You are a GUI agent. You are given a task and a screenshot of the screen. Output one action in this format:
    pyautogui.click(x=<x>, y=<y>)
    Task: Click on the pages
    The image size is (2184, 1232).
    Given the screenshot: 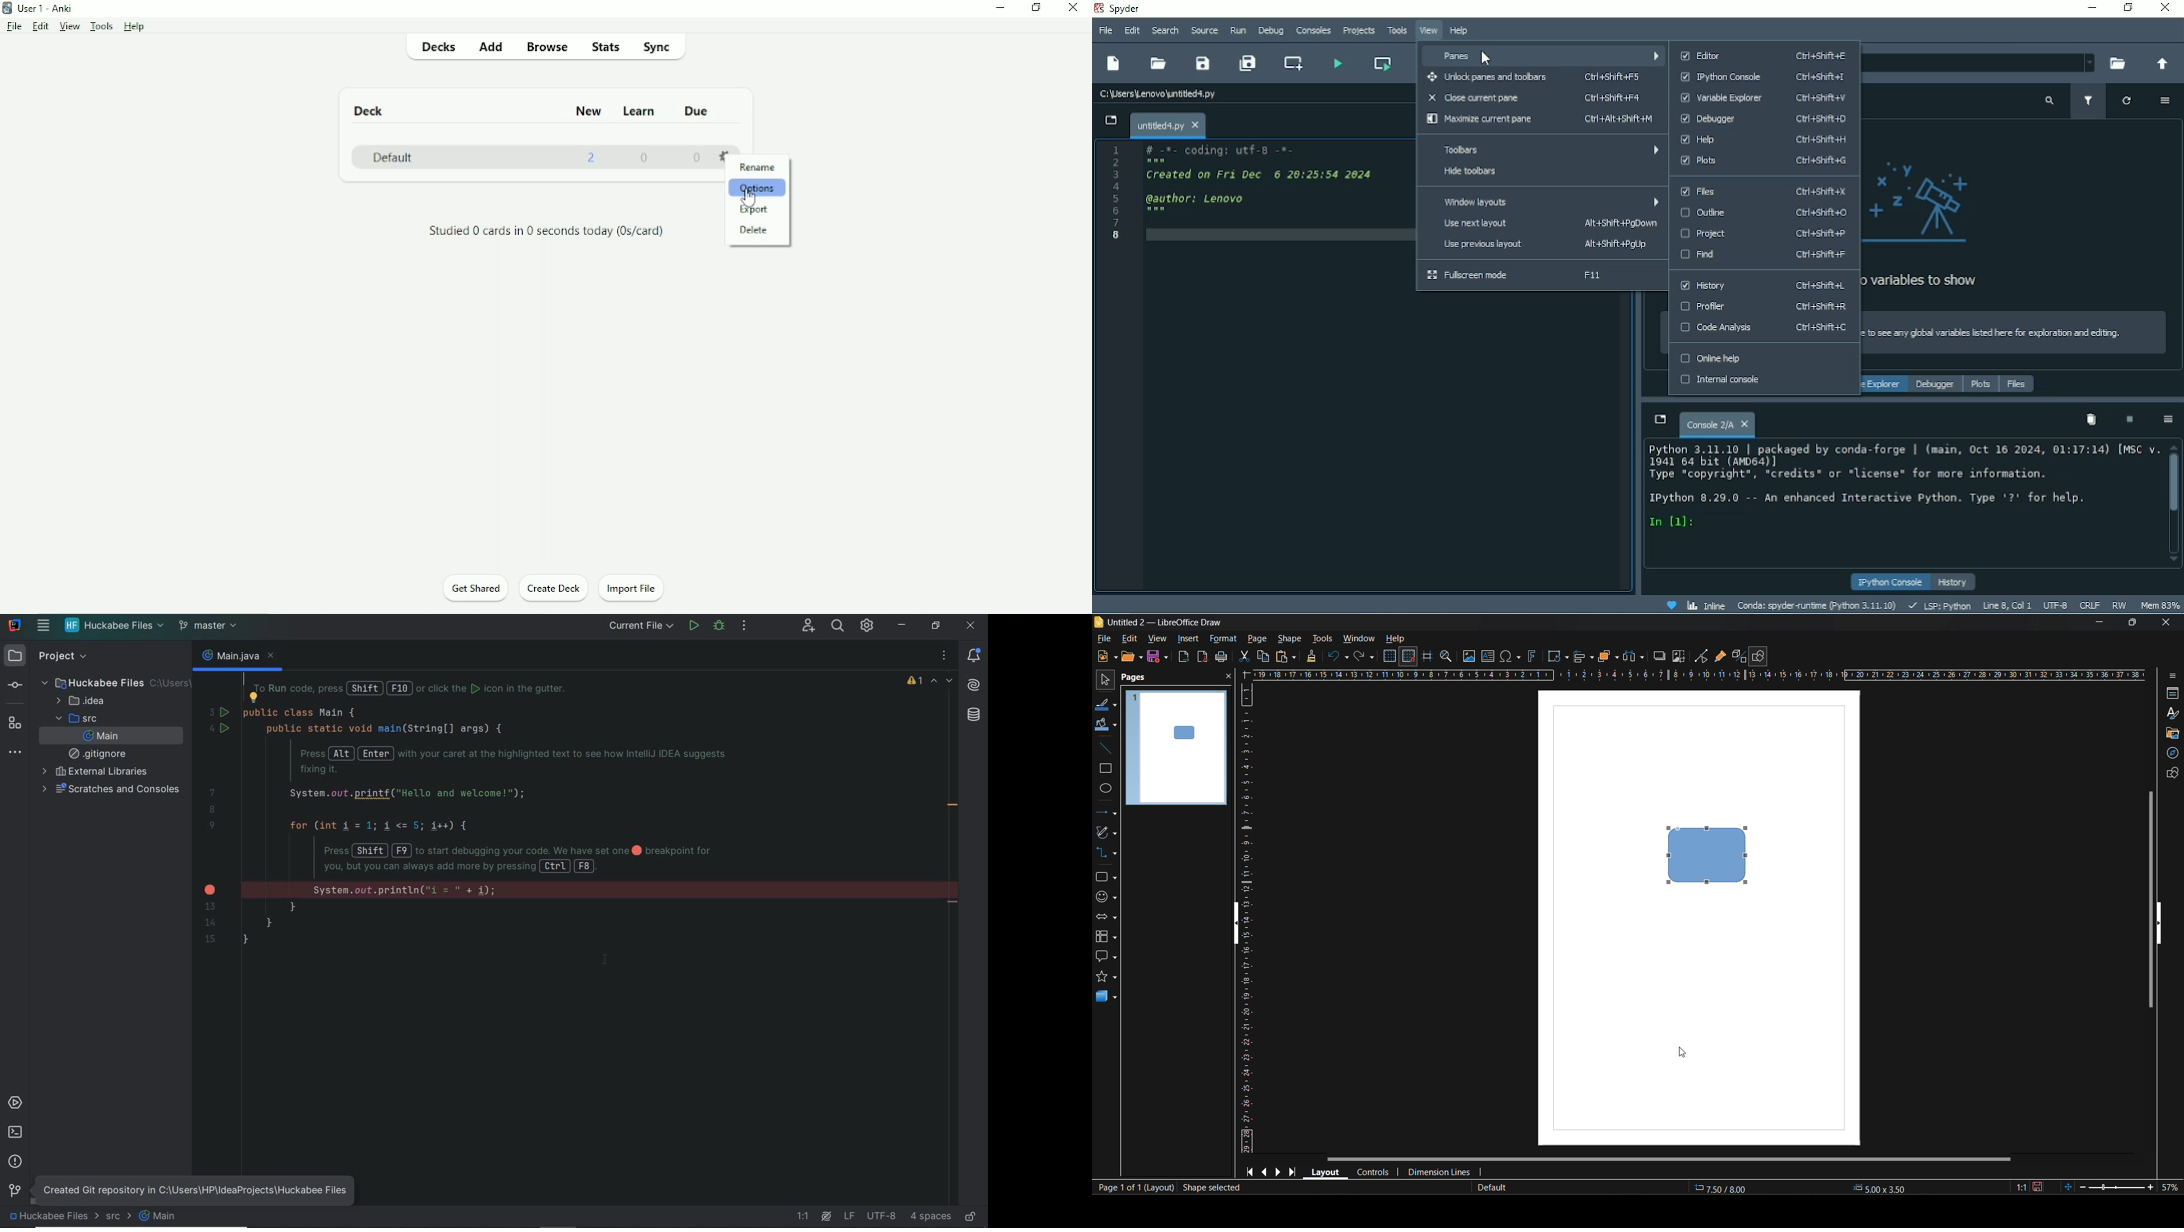 What is the action you would take?
    pyautogui.click(x=1135, y=678)
    